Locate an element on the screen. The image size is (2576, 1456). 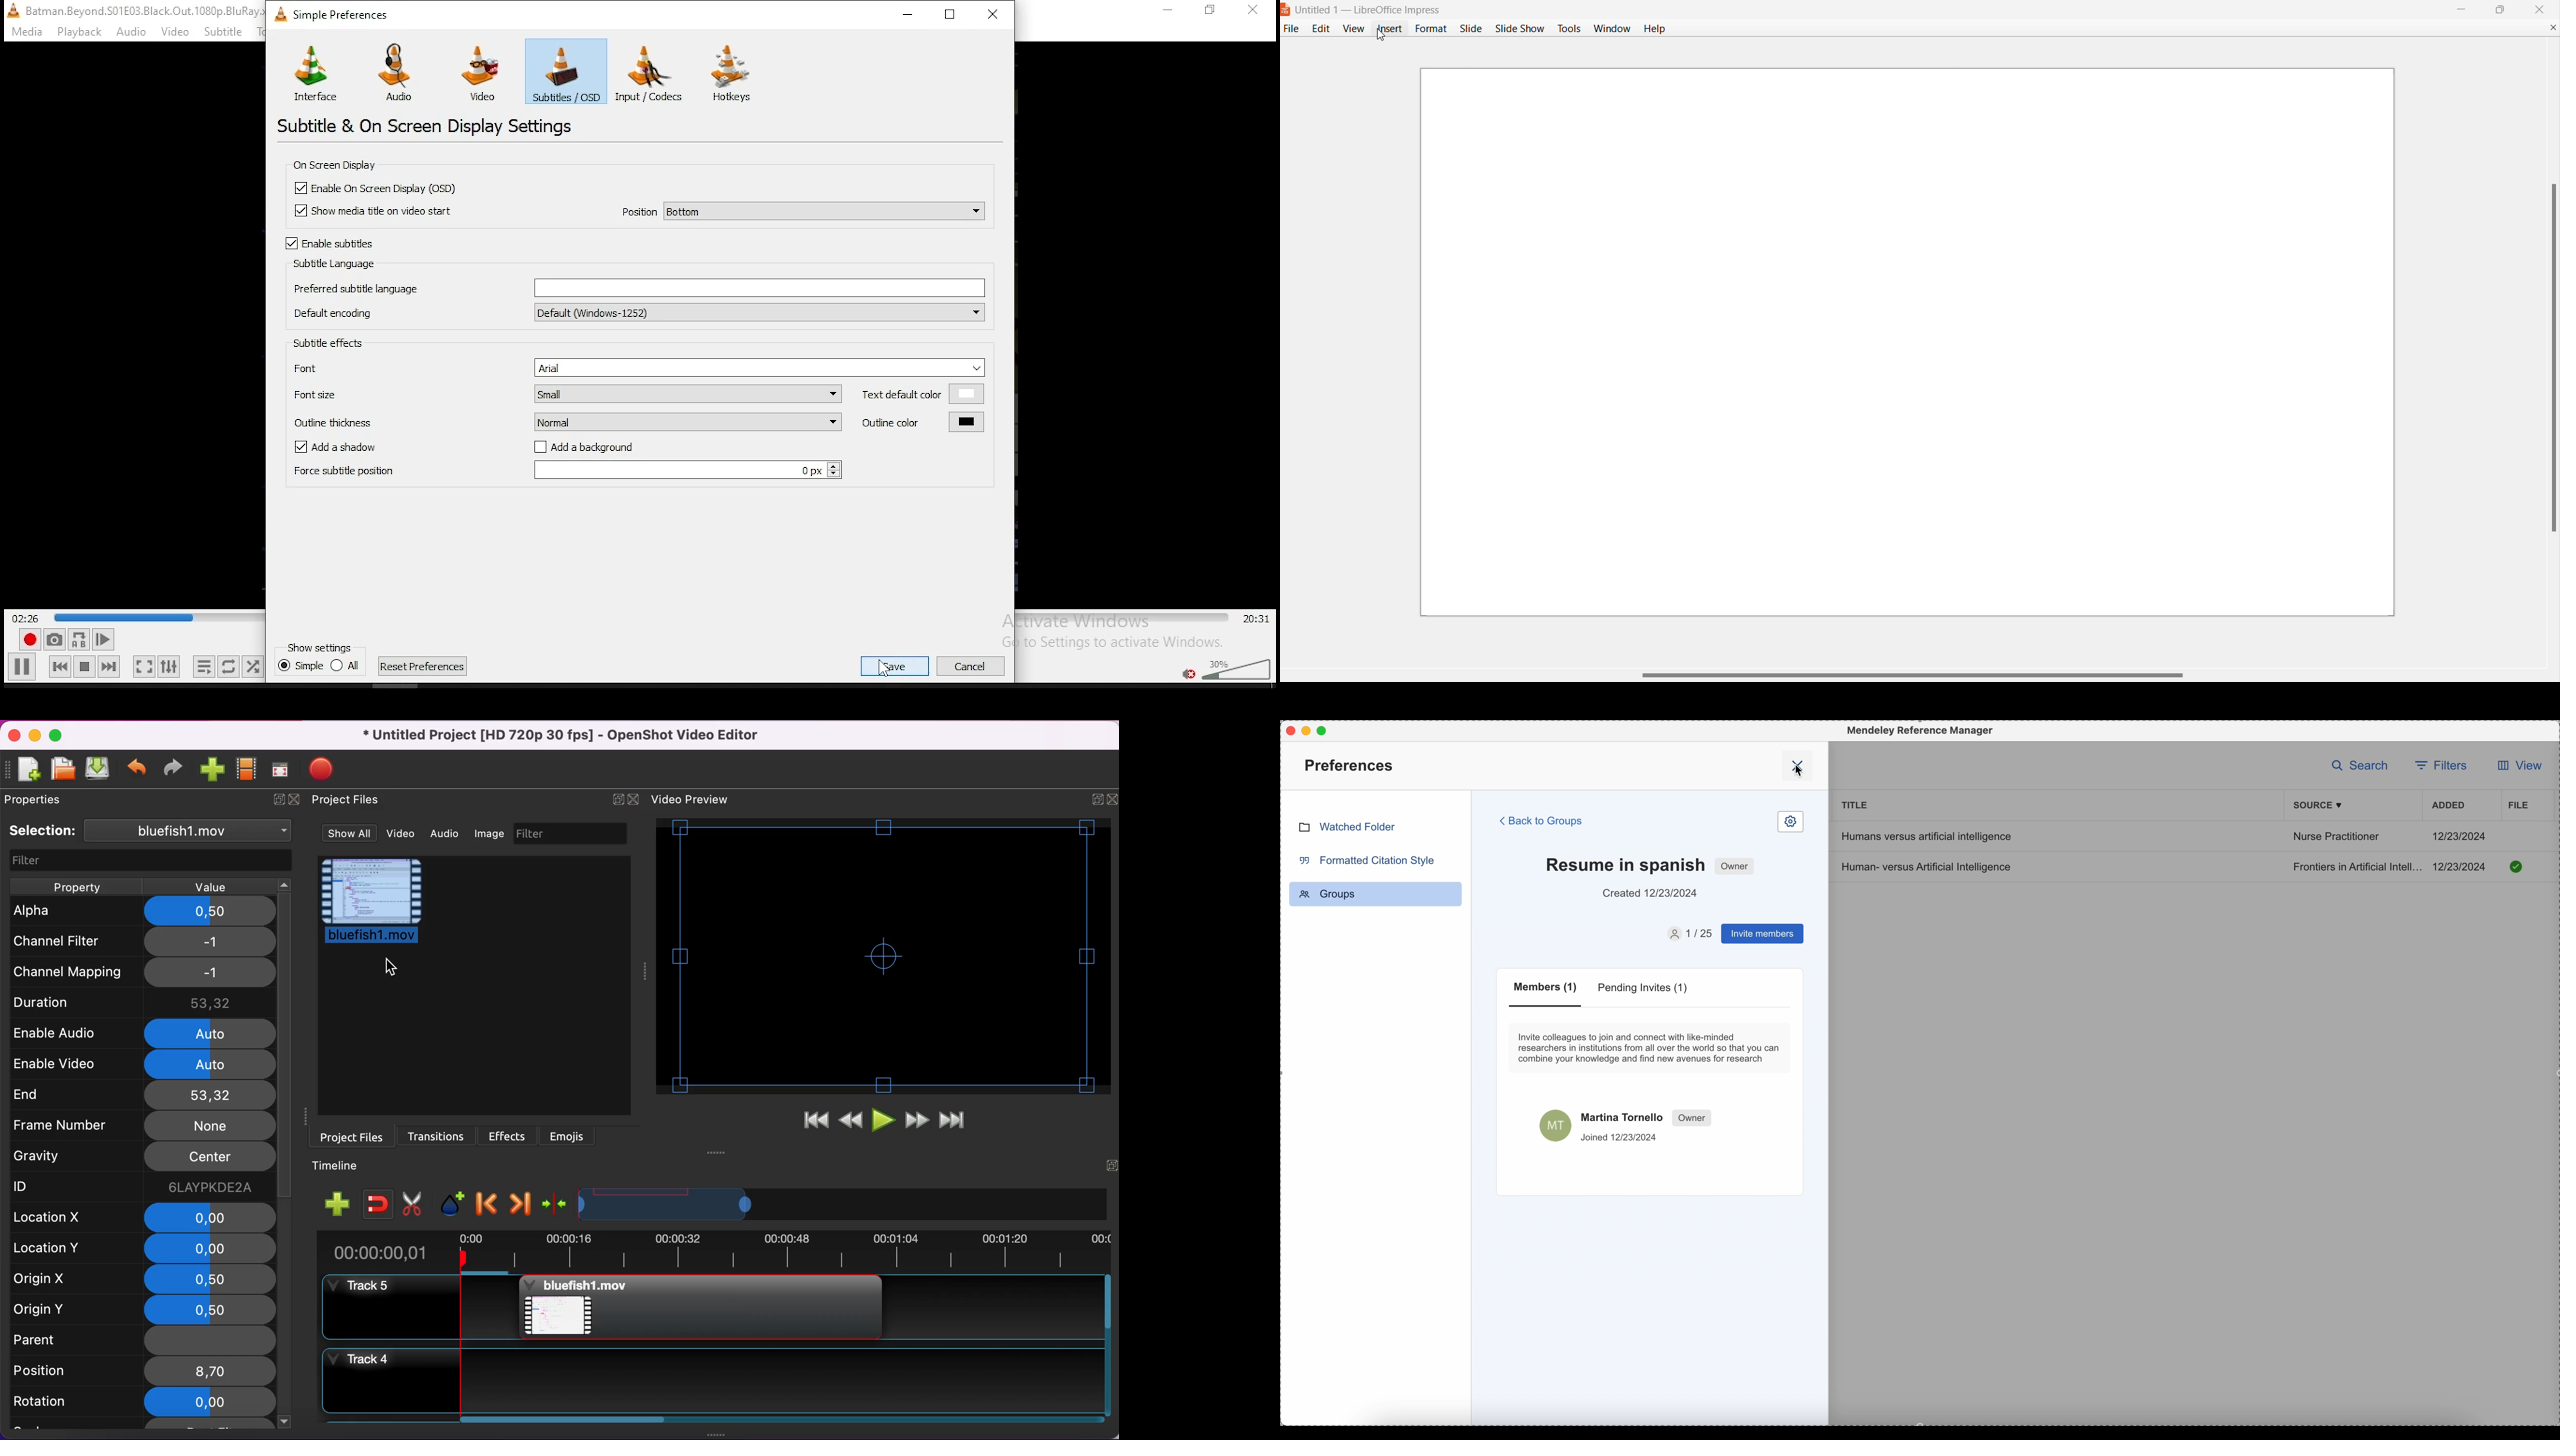
8,7 is located at coordinates (208, 1371).